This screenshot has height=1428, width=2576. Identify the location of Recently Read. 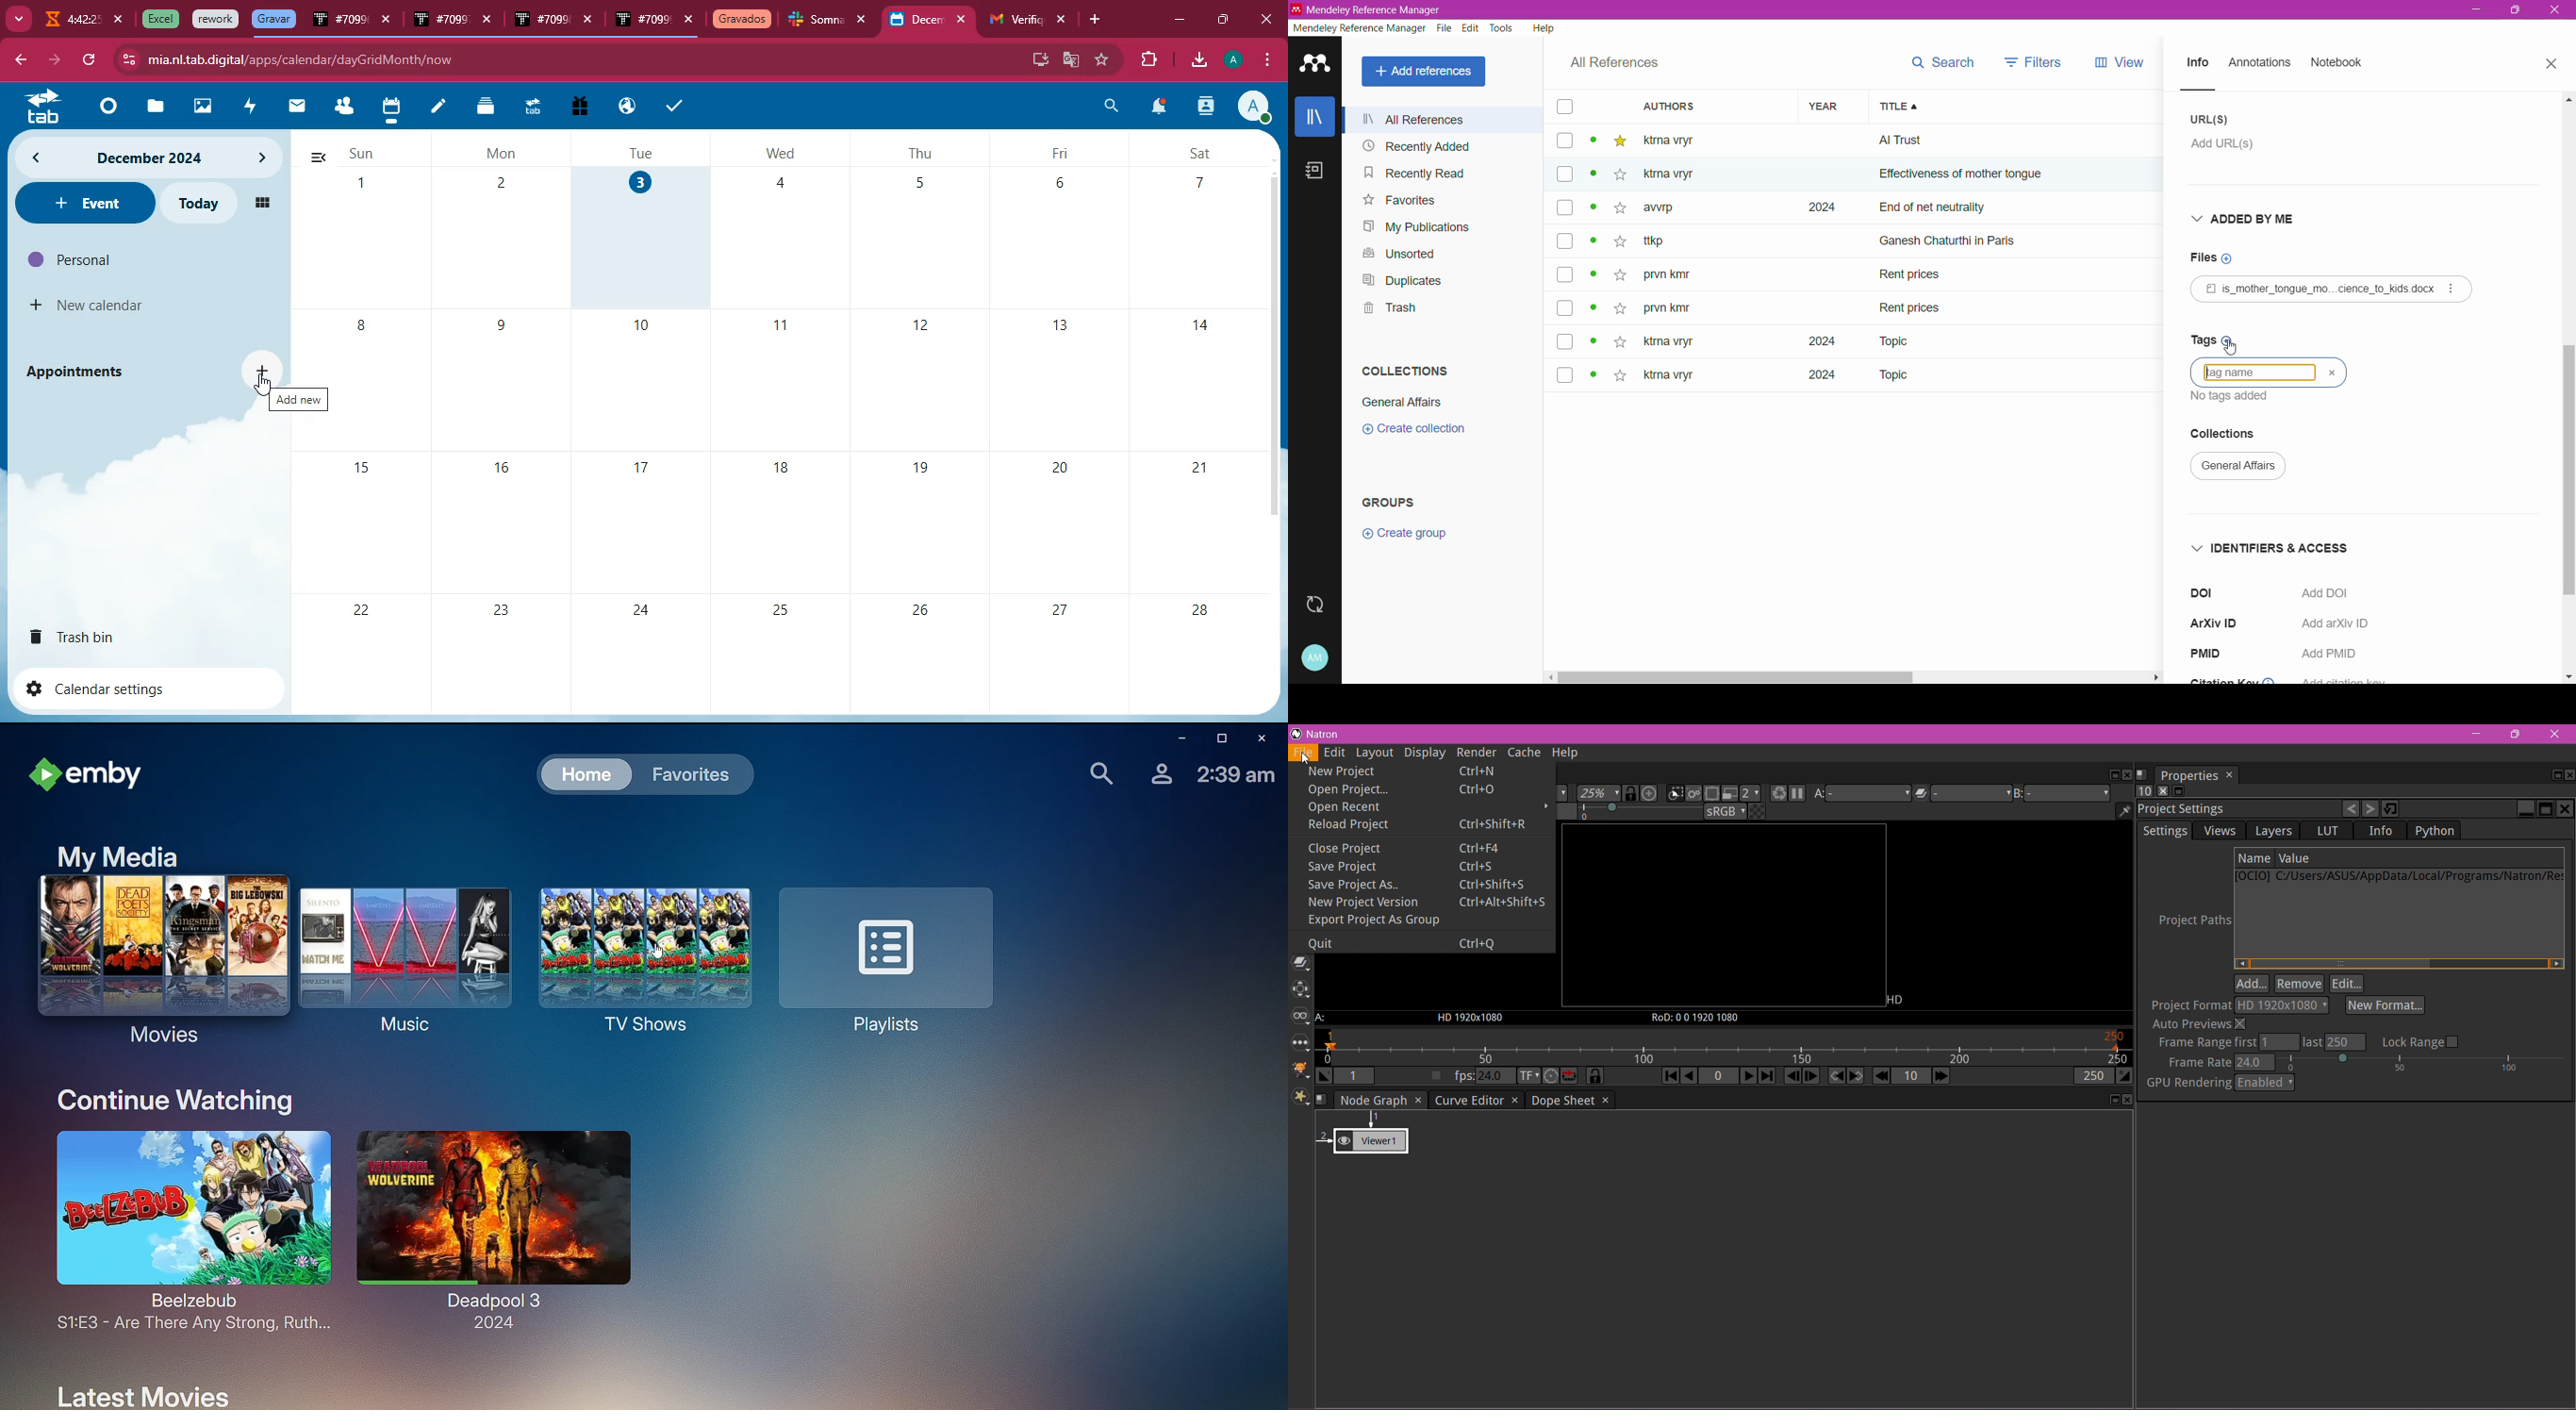
(1430, 172).